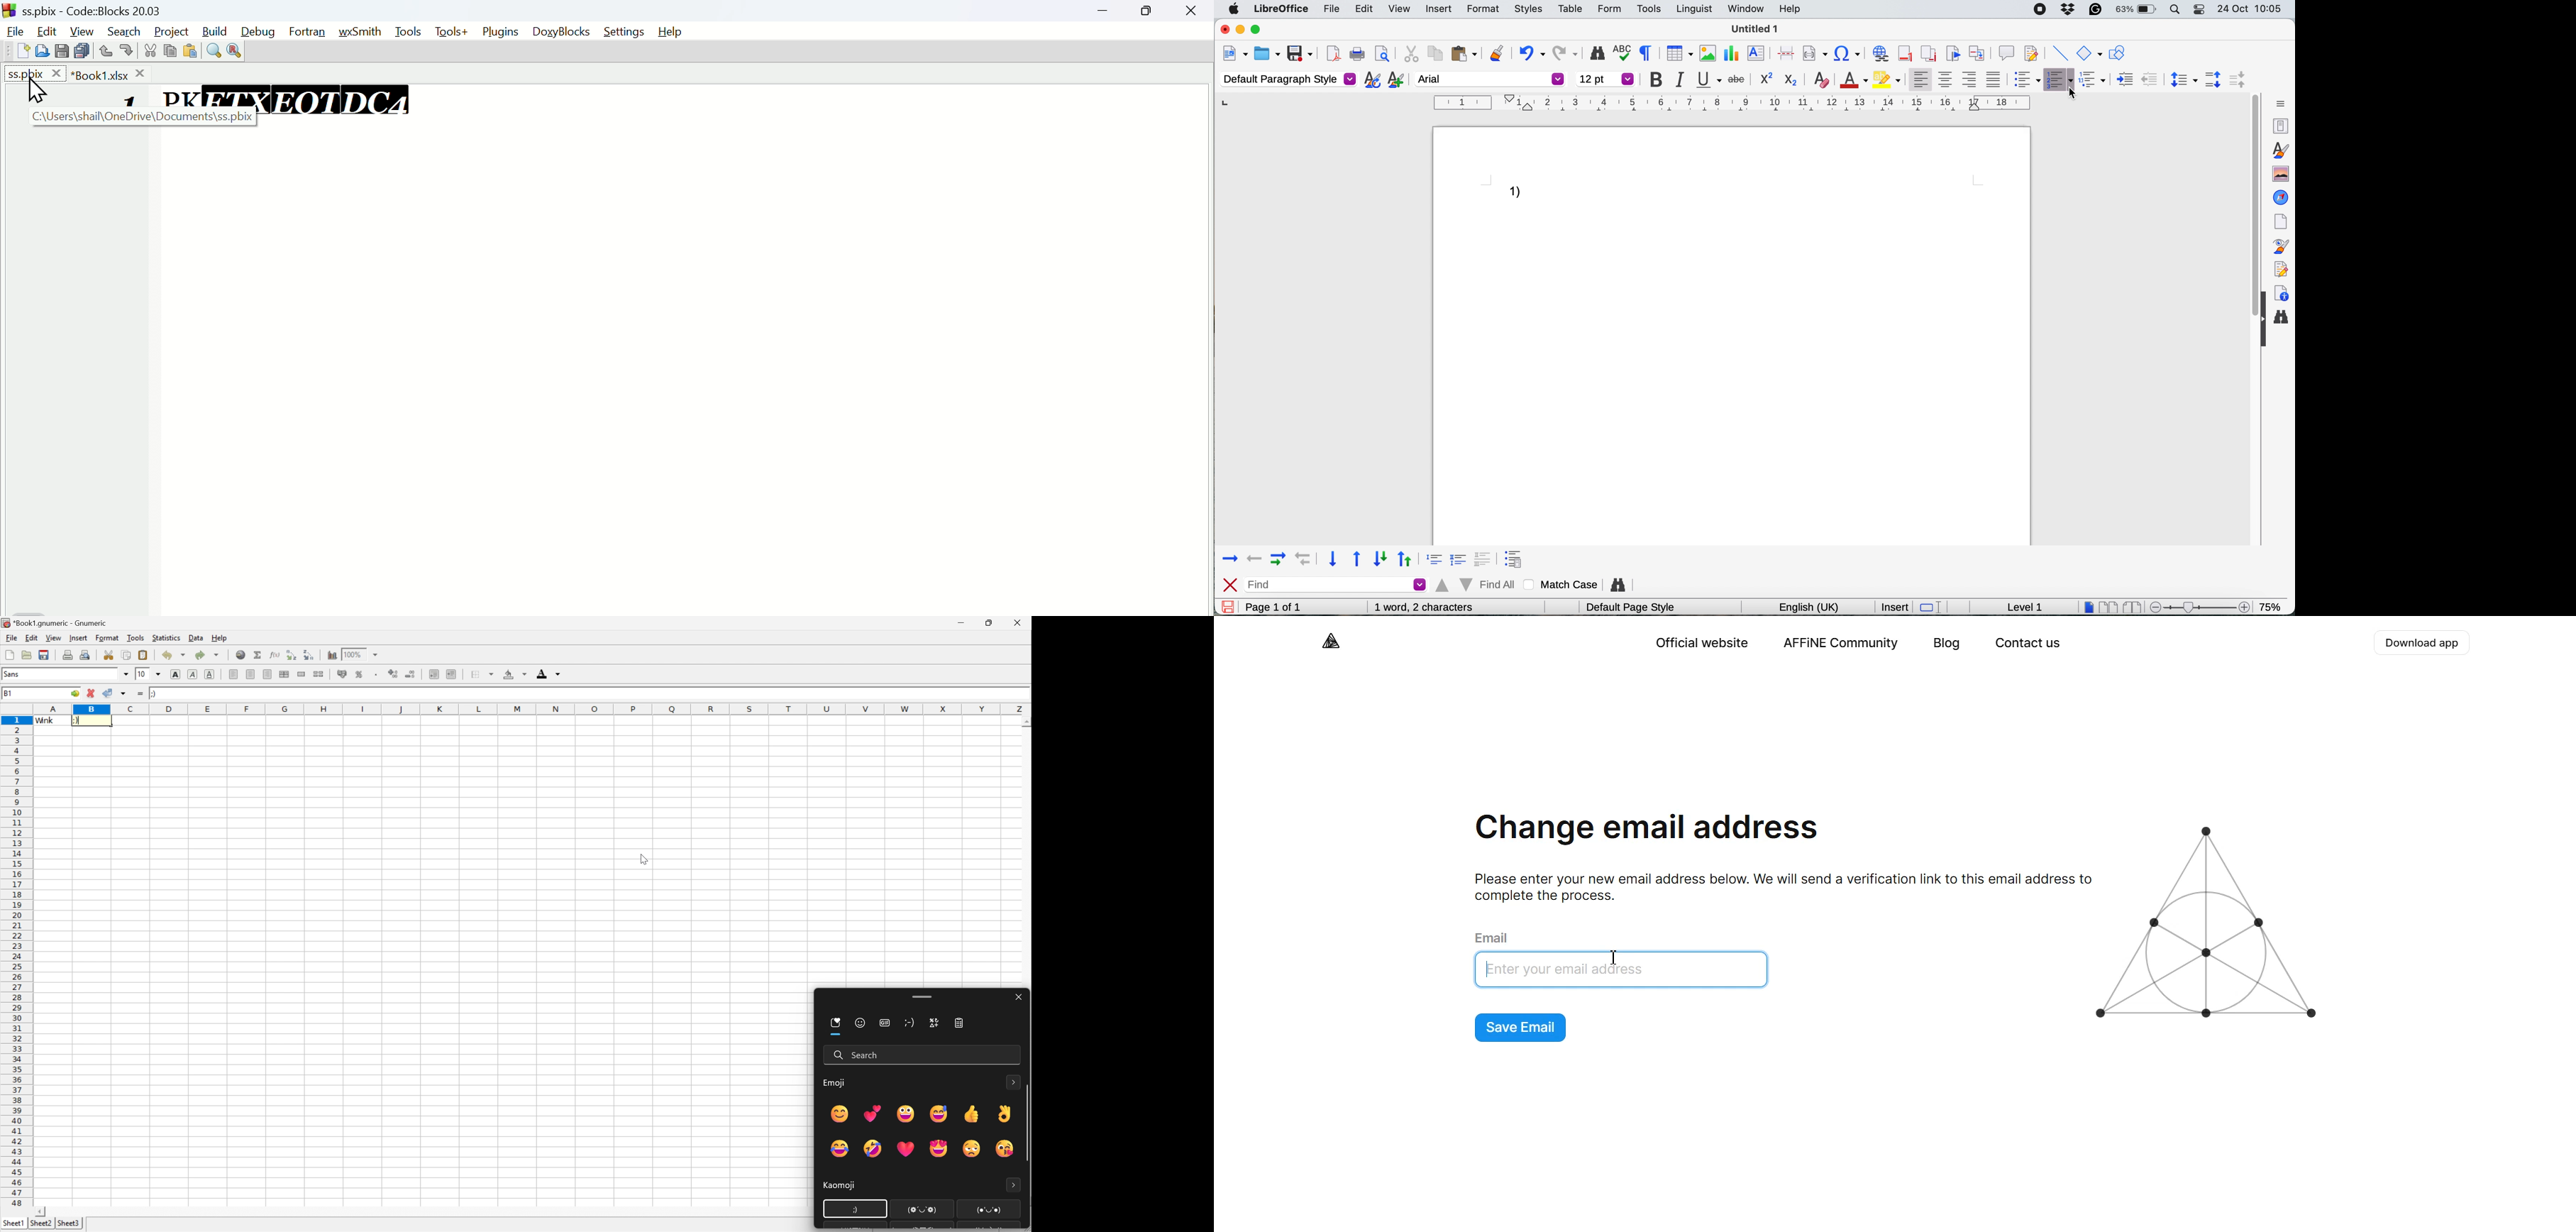  Describe the element at coordinates (69, 1223) in the screenshot. I see `sheet3` at that location.